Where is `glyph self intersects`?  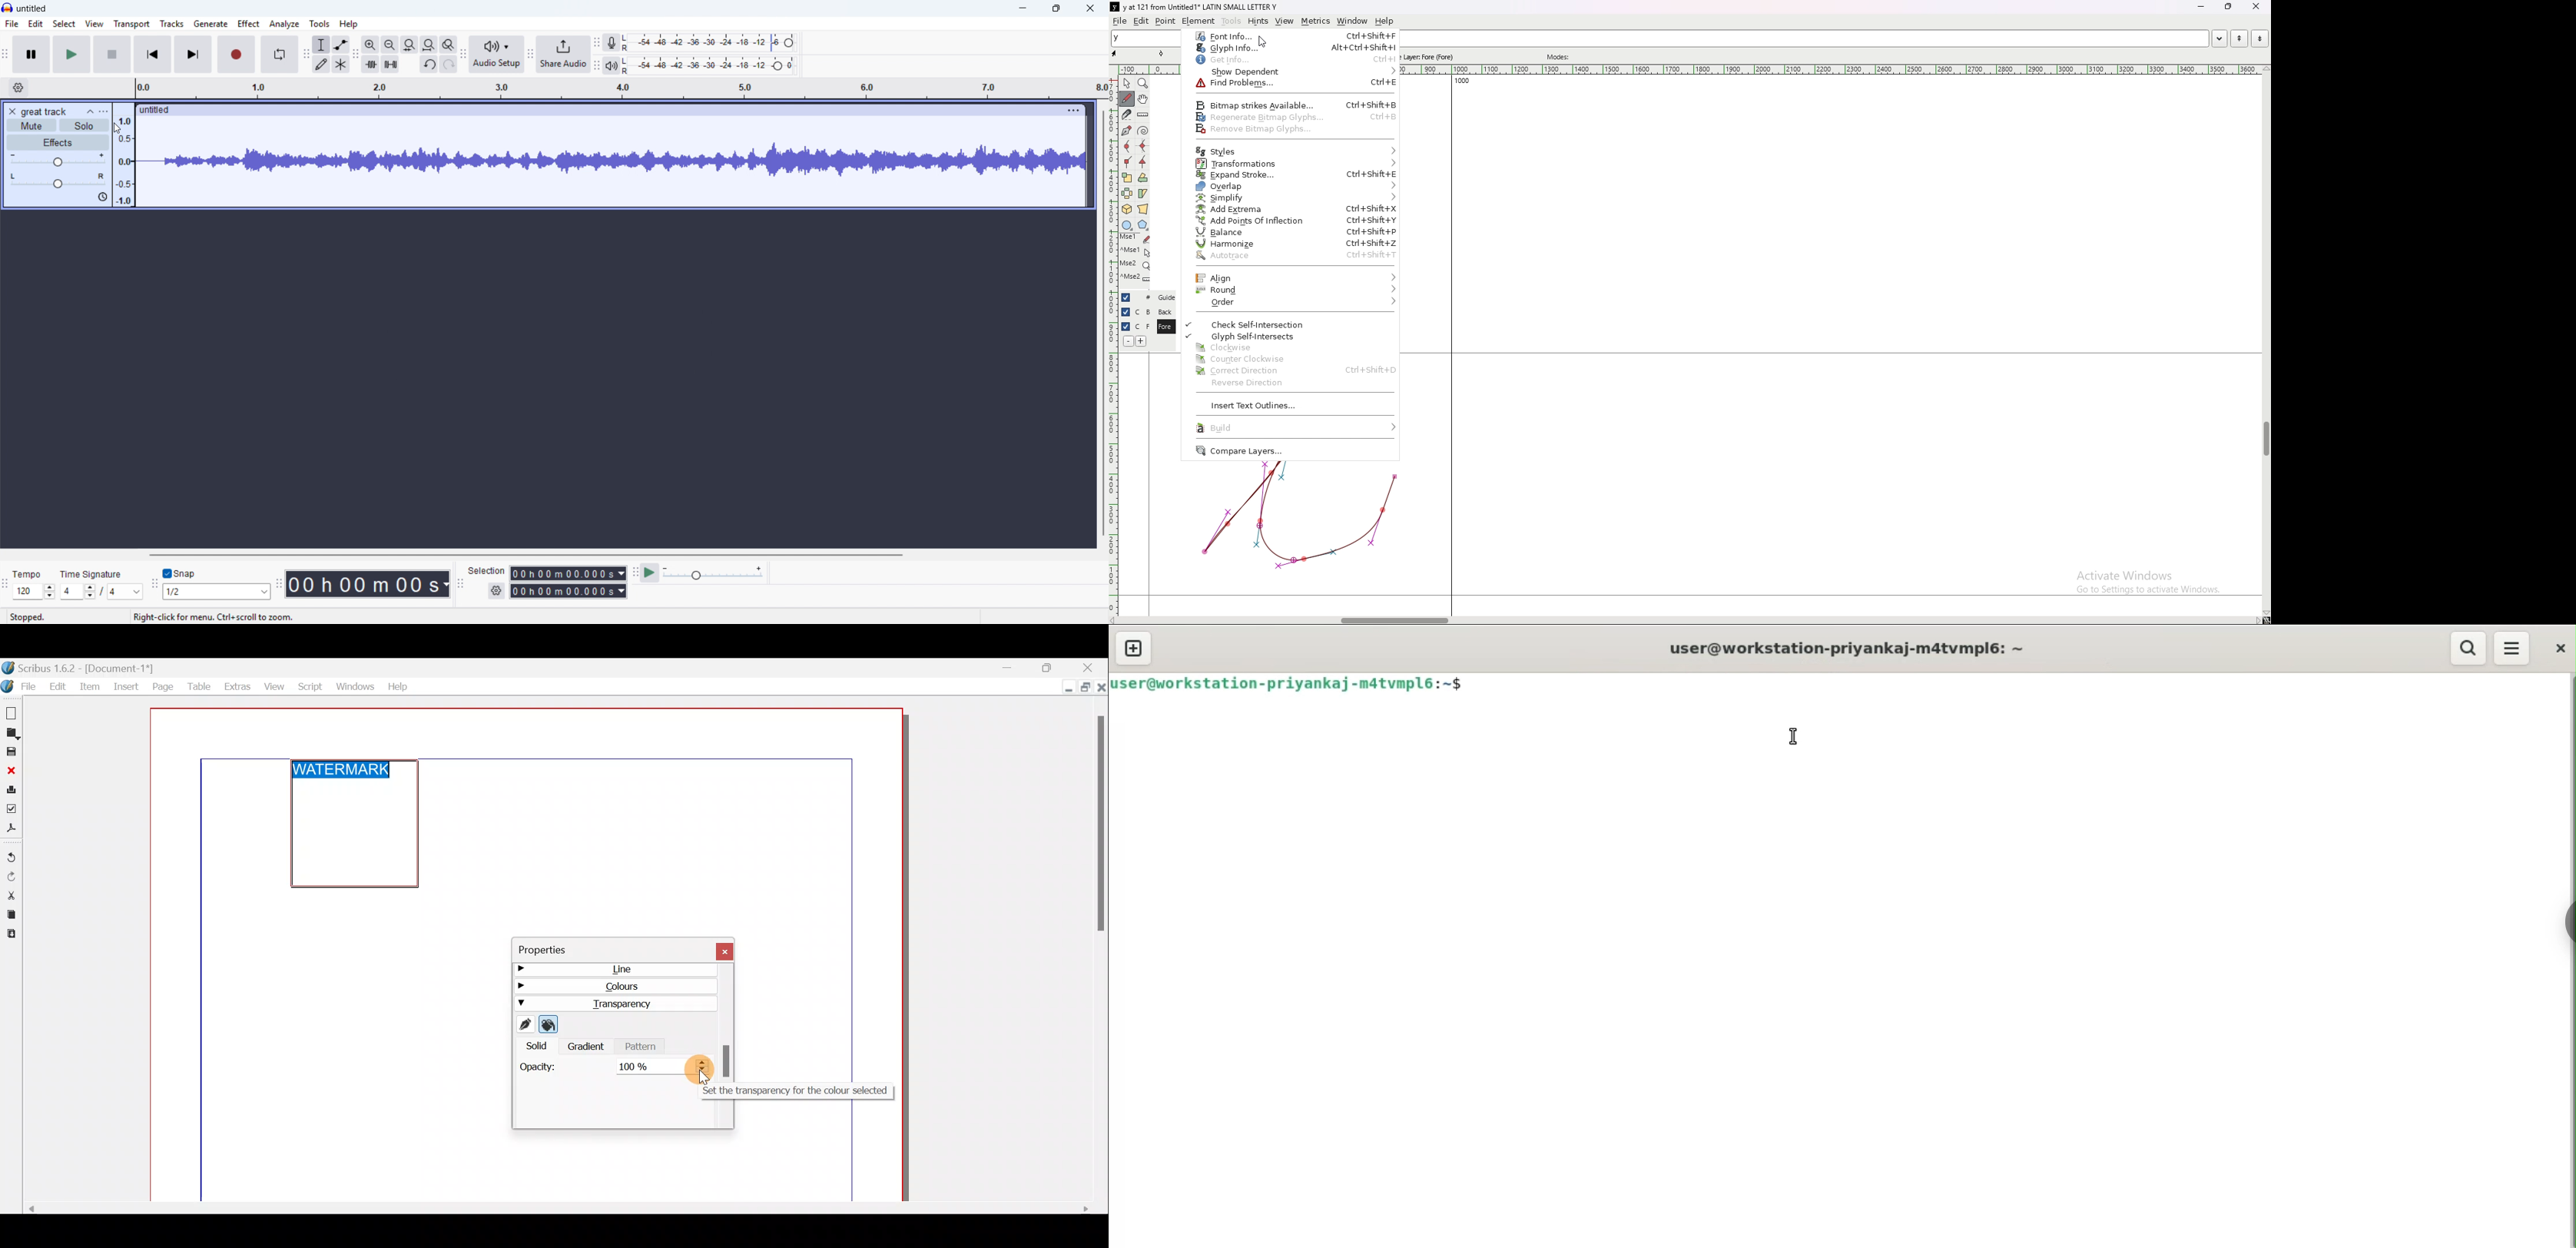
glyph self intersects is located at coordinates (1292, 337).